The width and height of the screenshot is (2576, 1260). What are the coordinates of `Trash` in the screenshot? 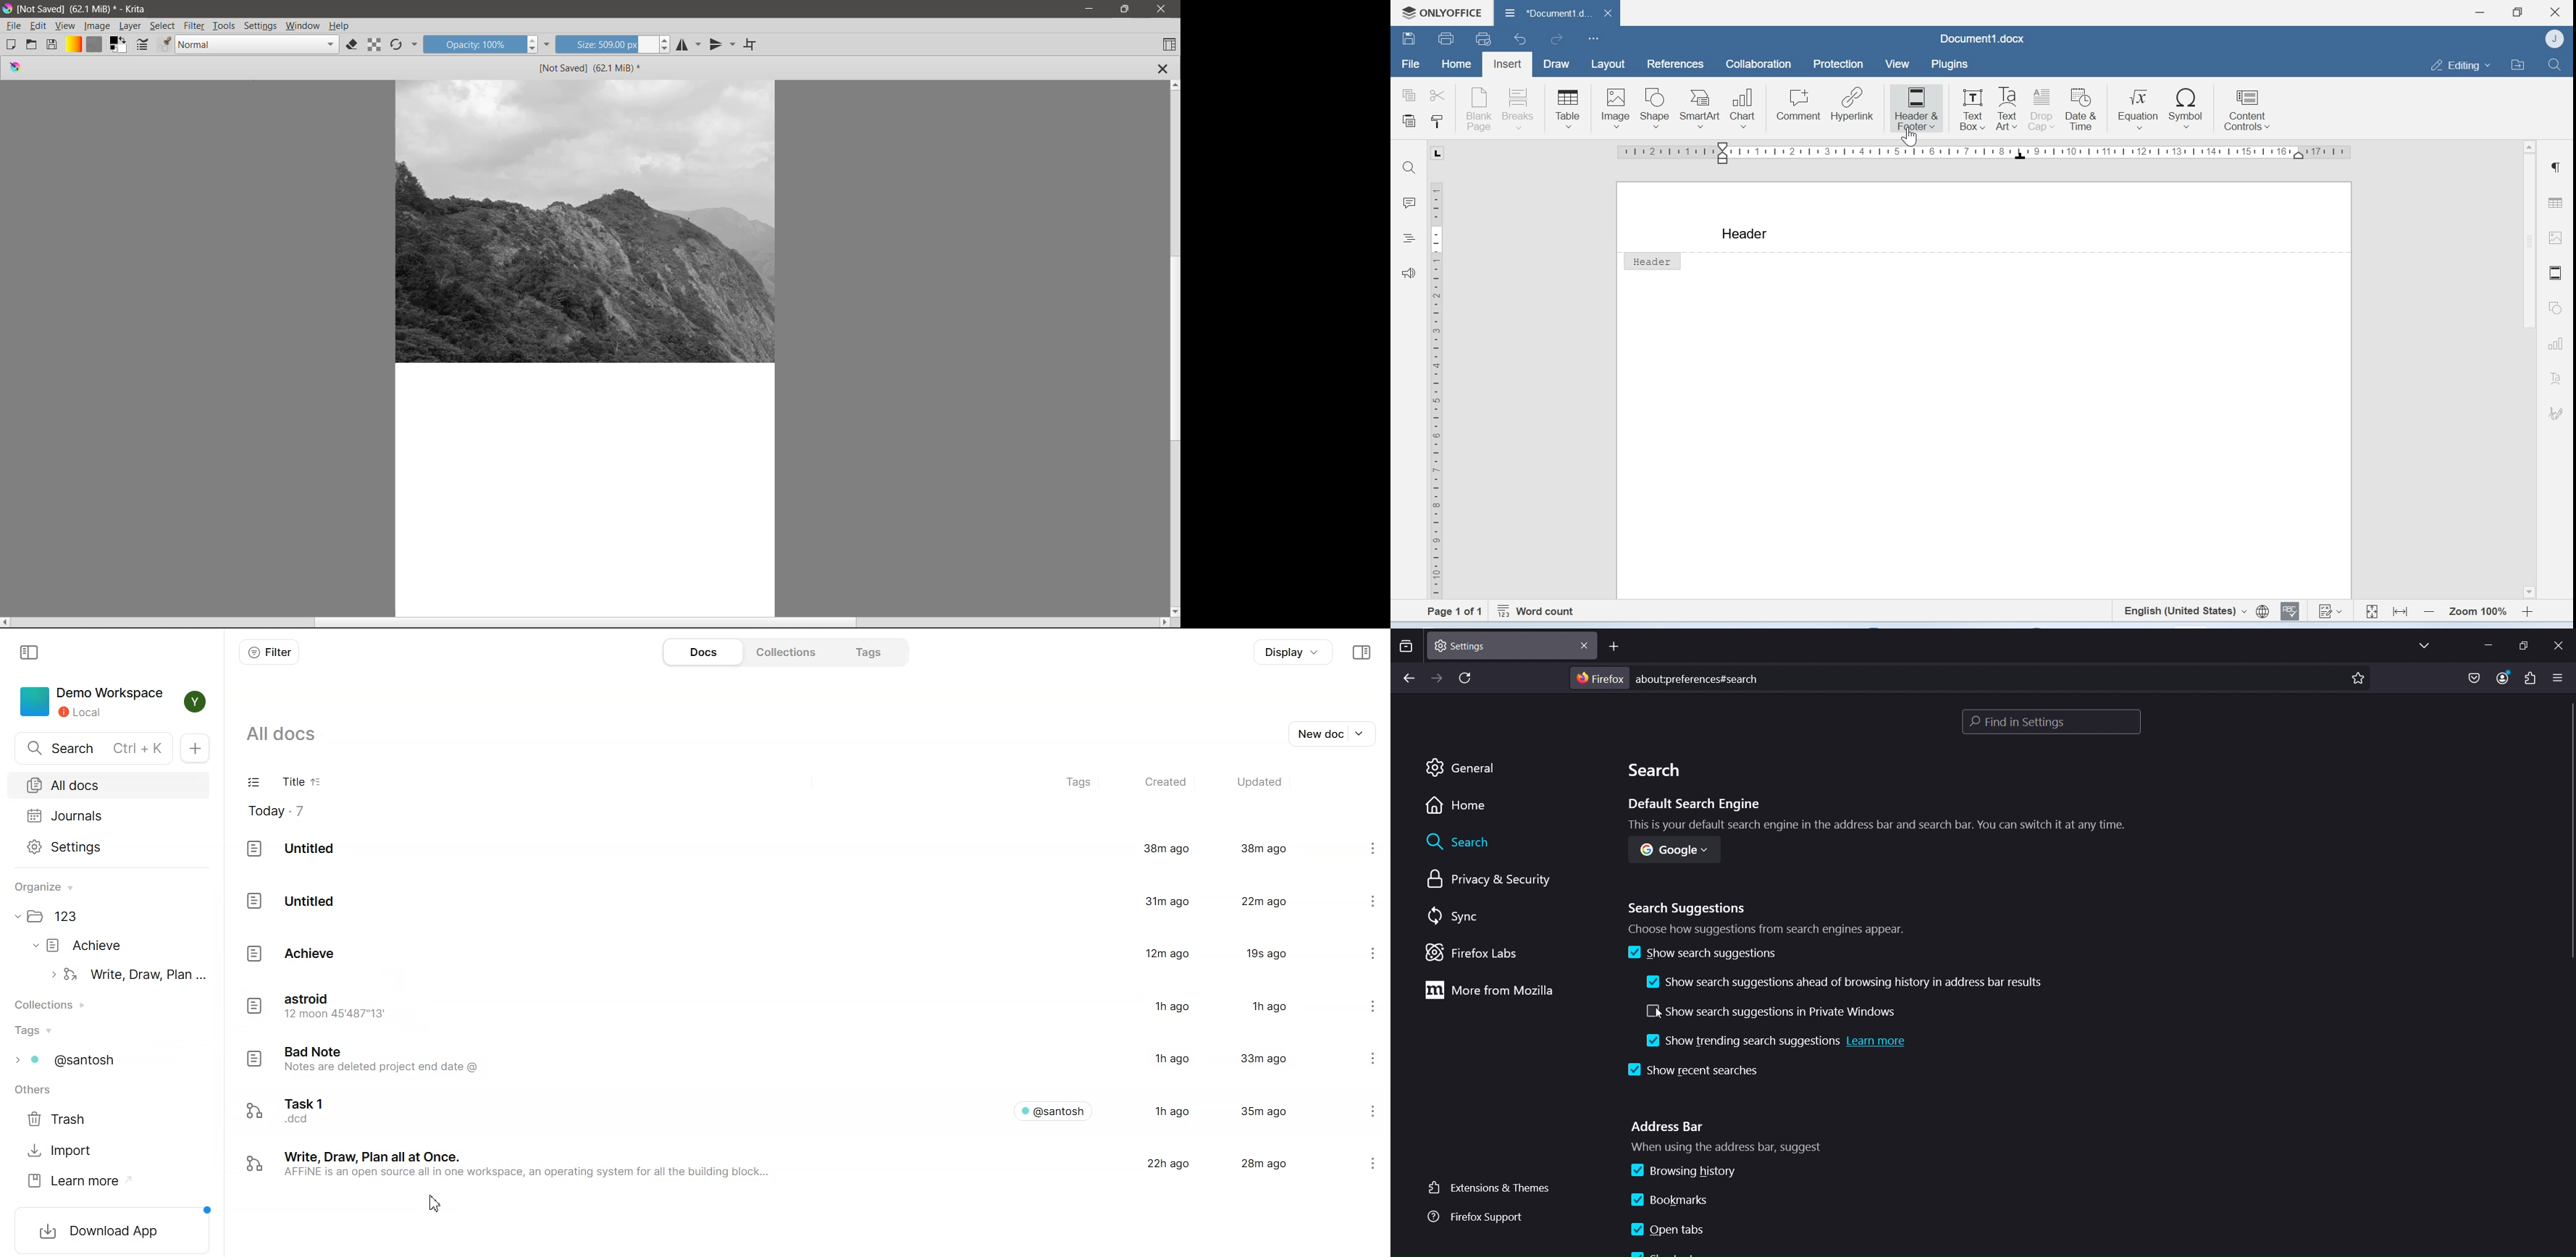 It's located at (62, 1119).